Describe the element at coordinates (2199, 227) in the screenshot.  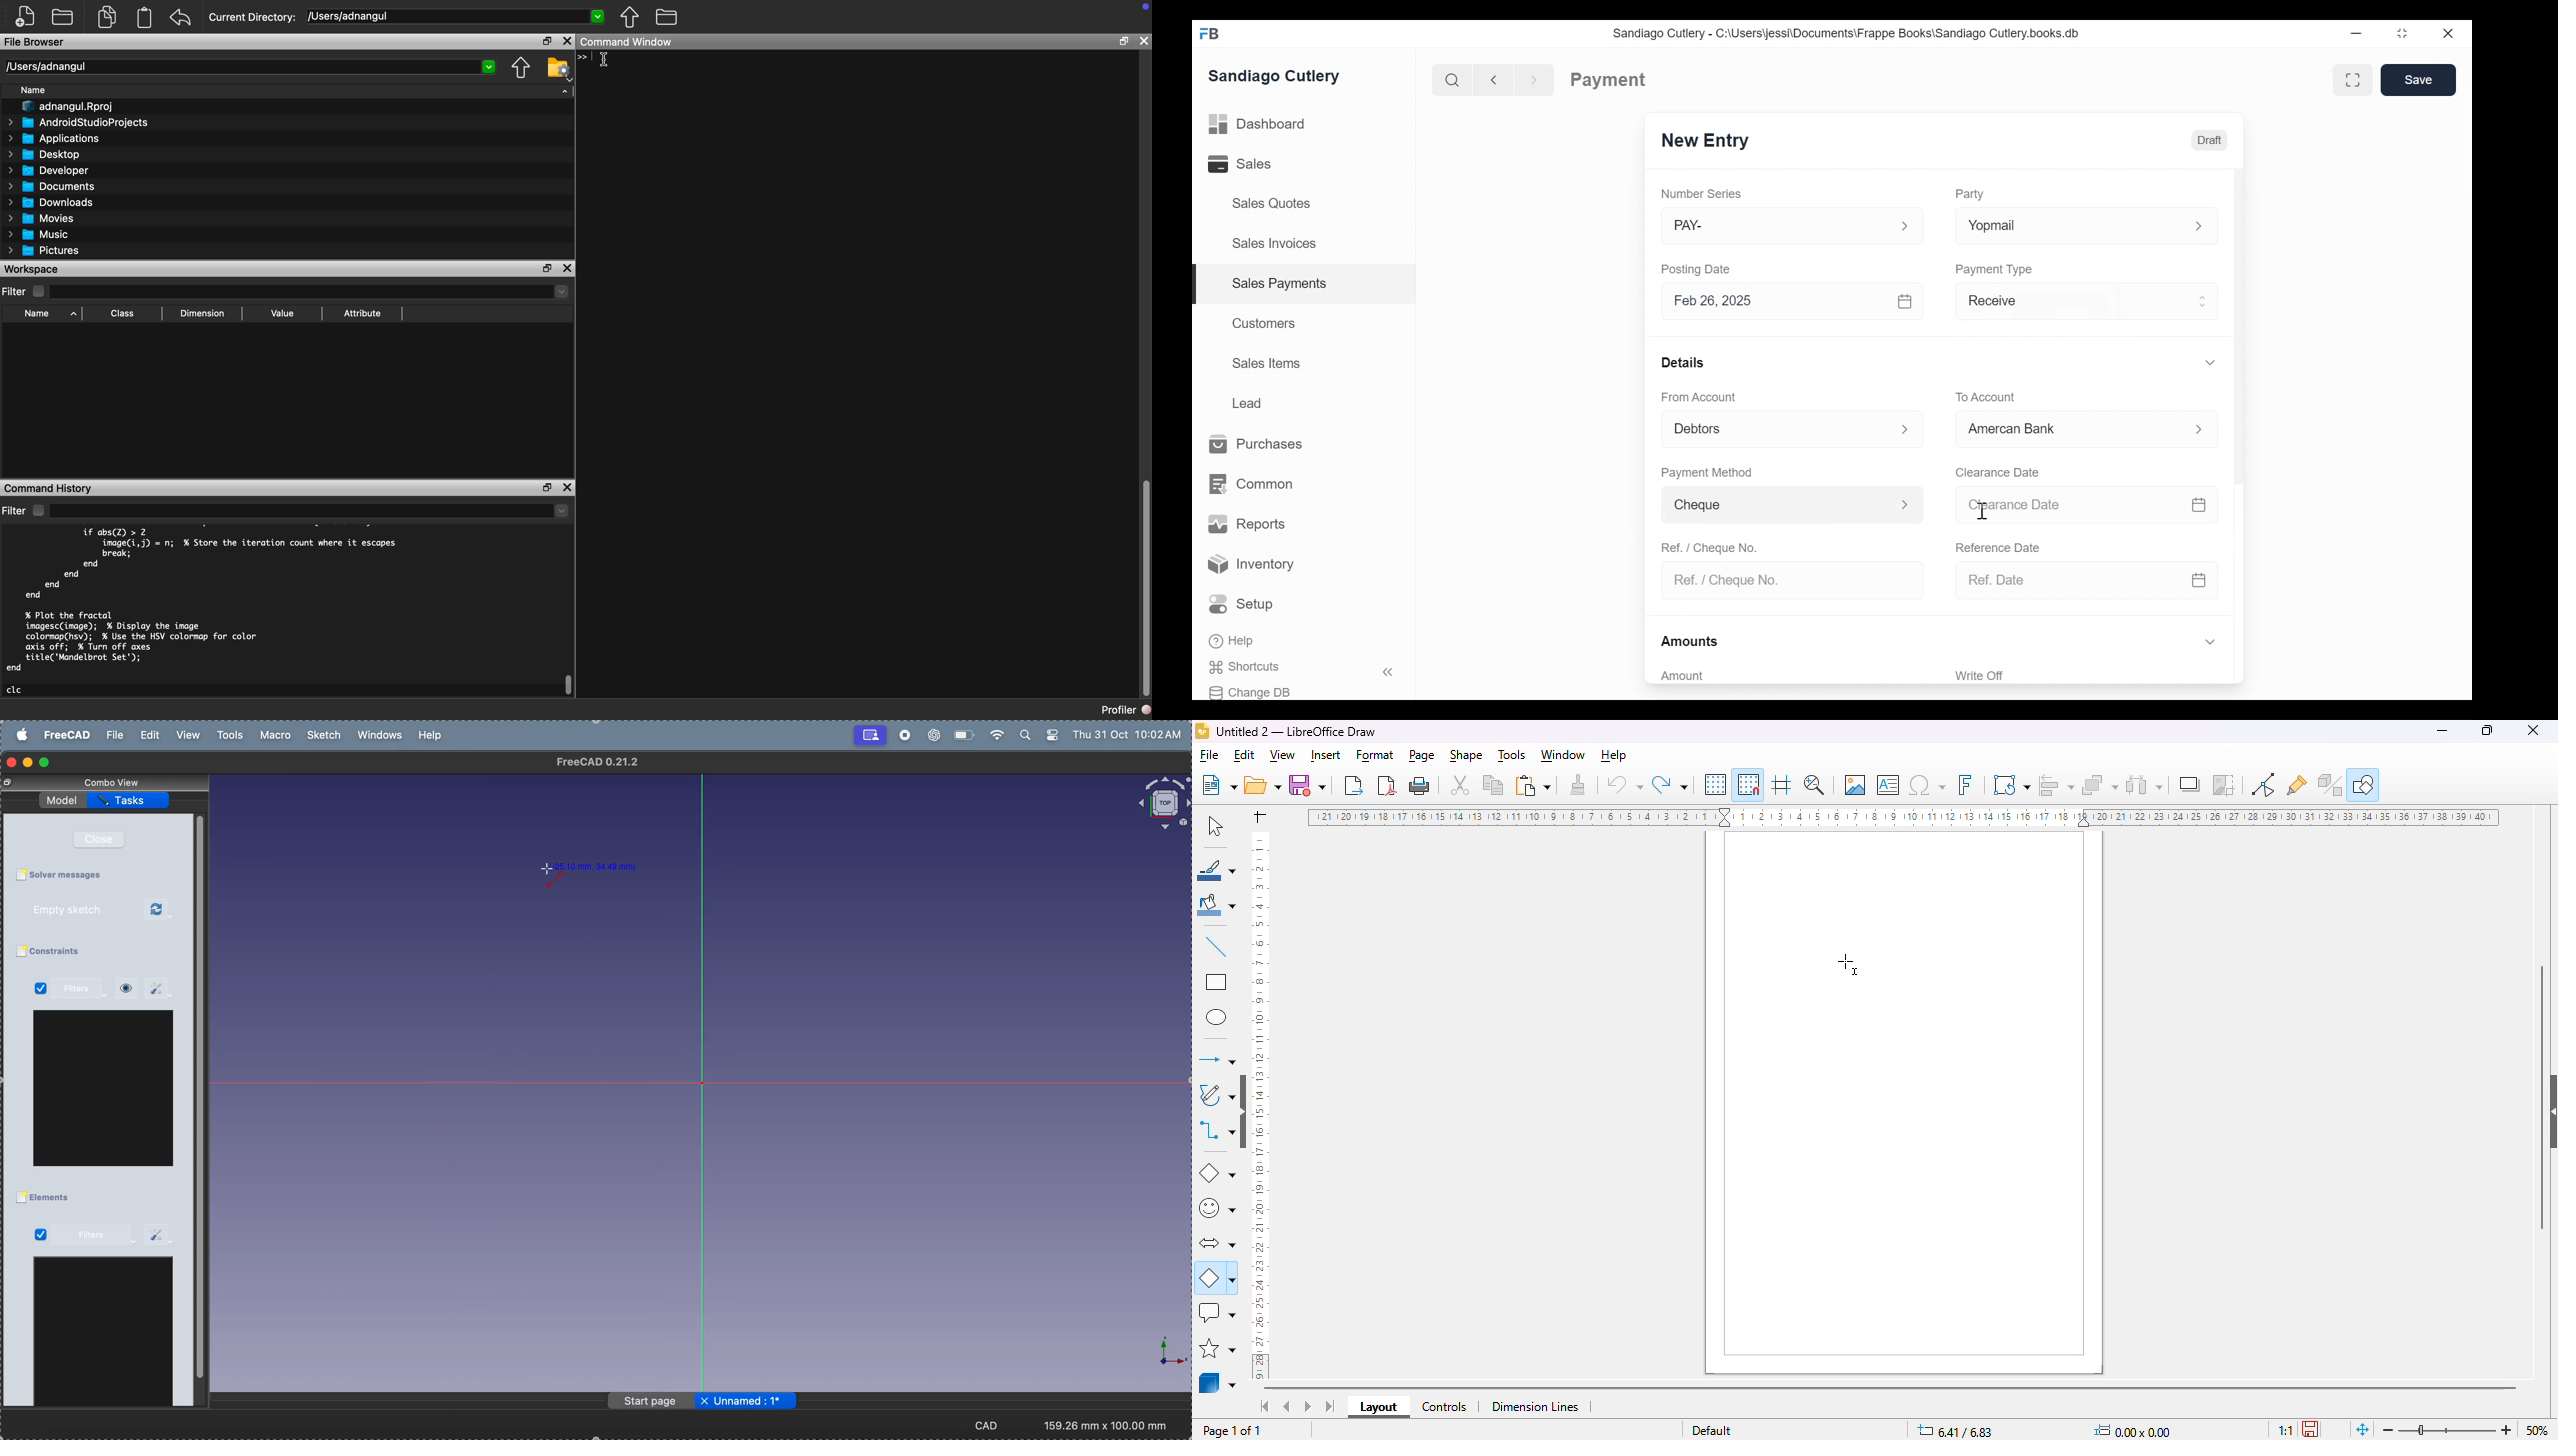
I see `Expand` at that location.